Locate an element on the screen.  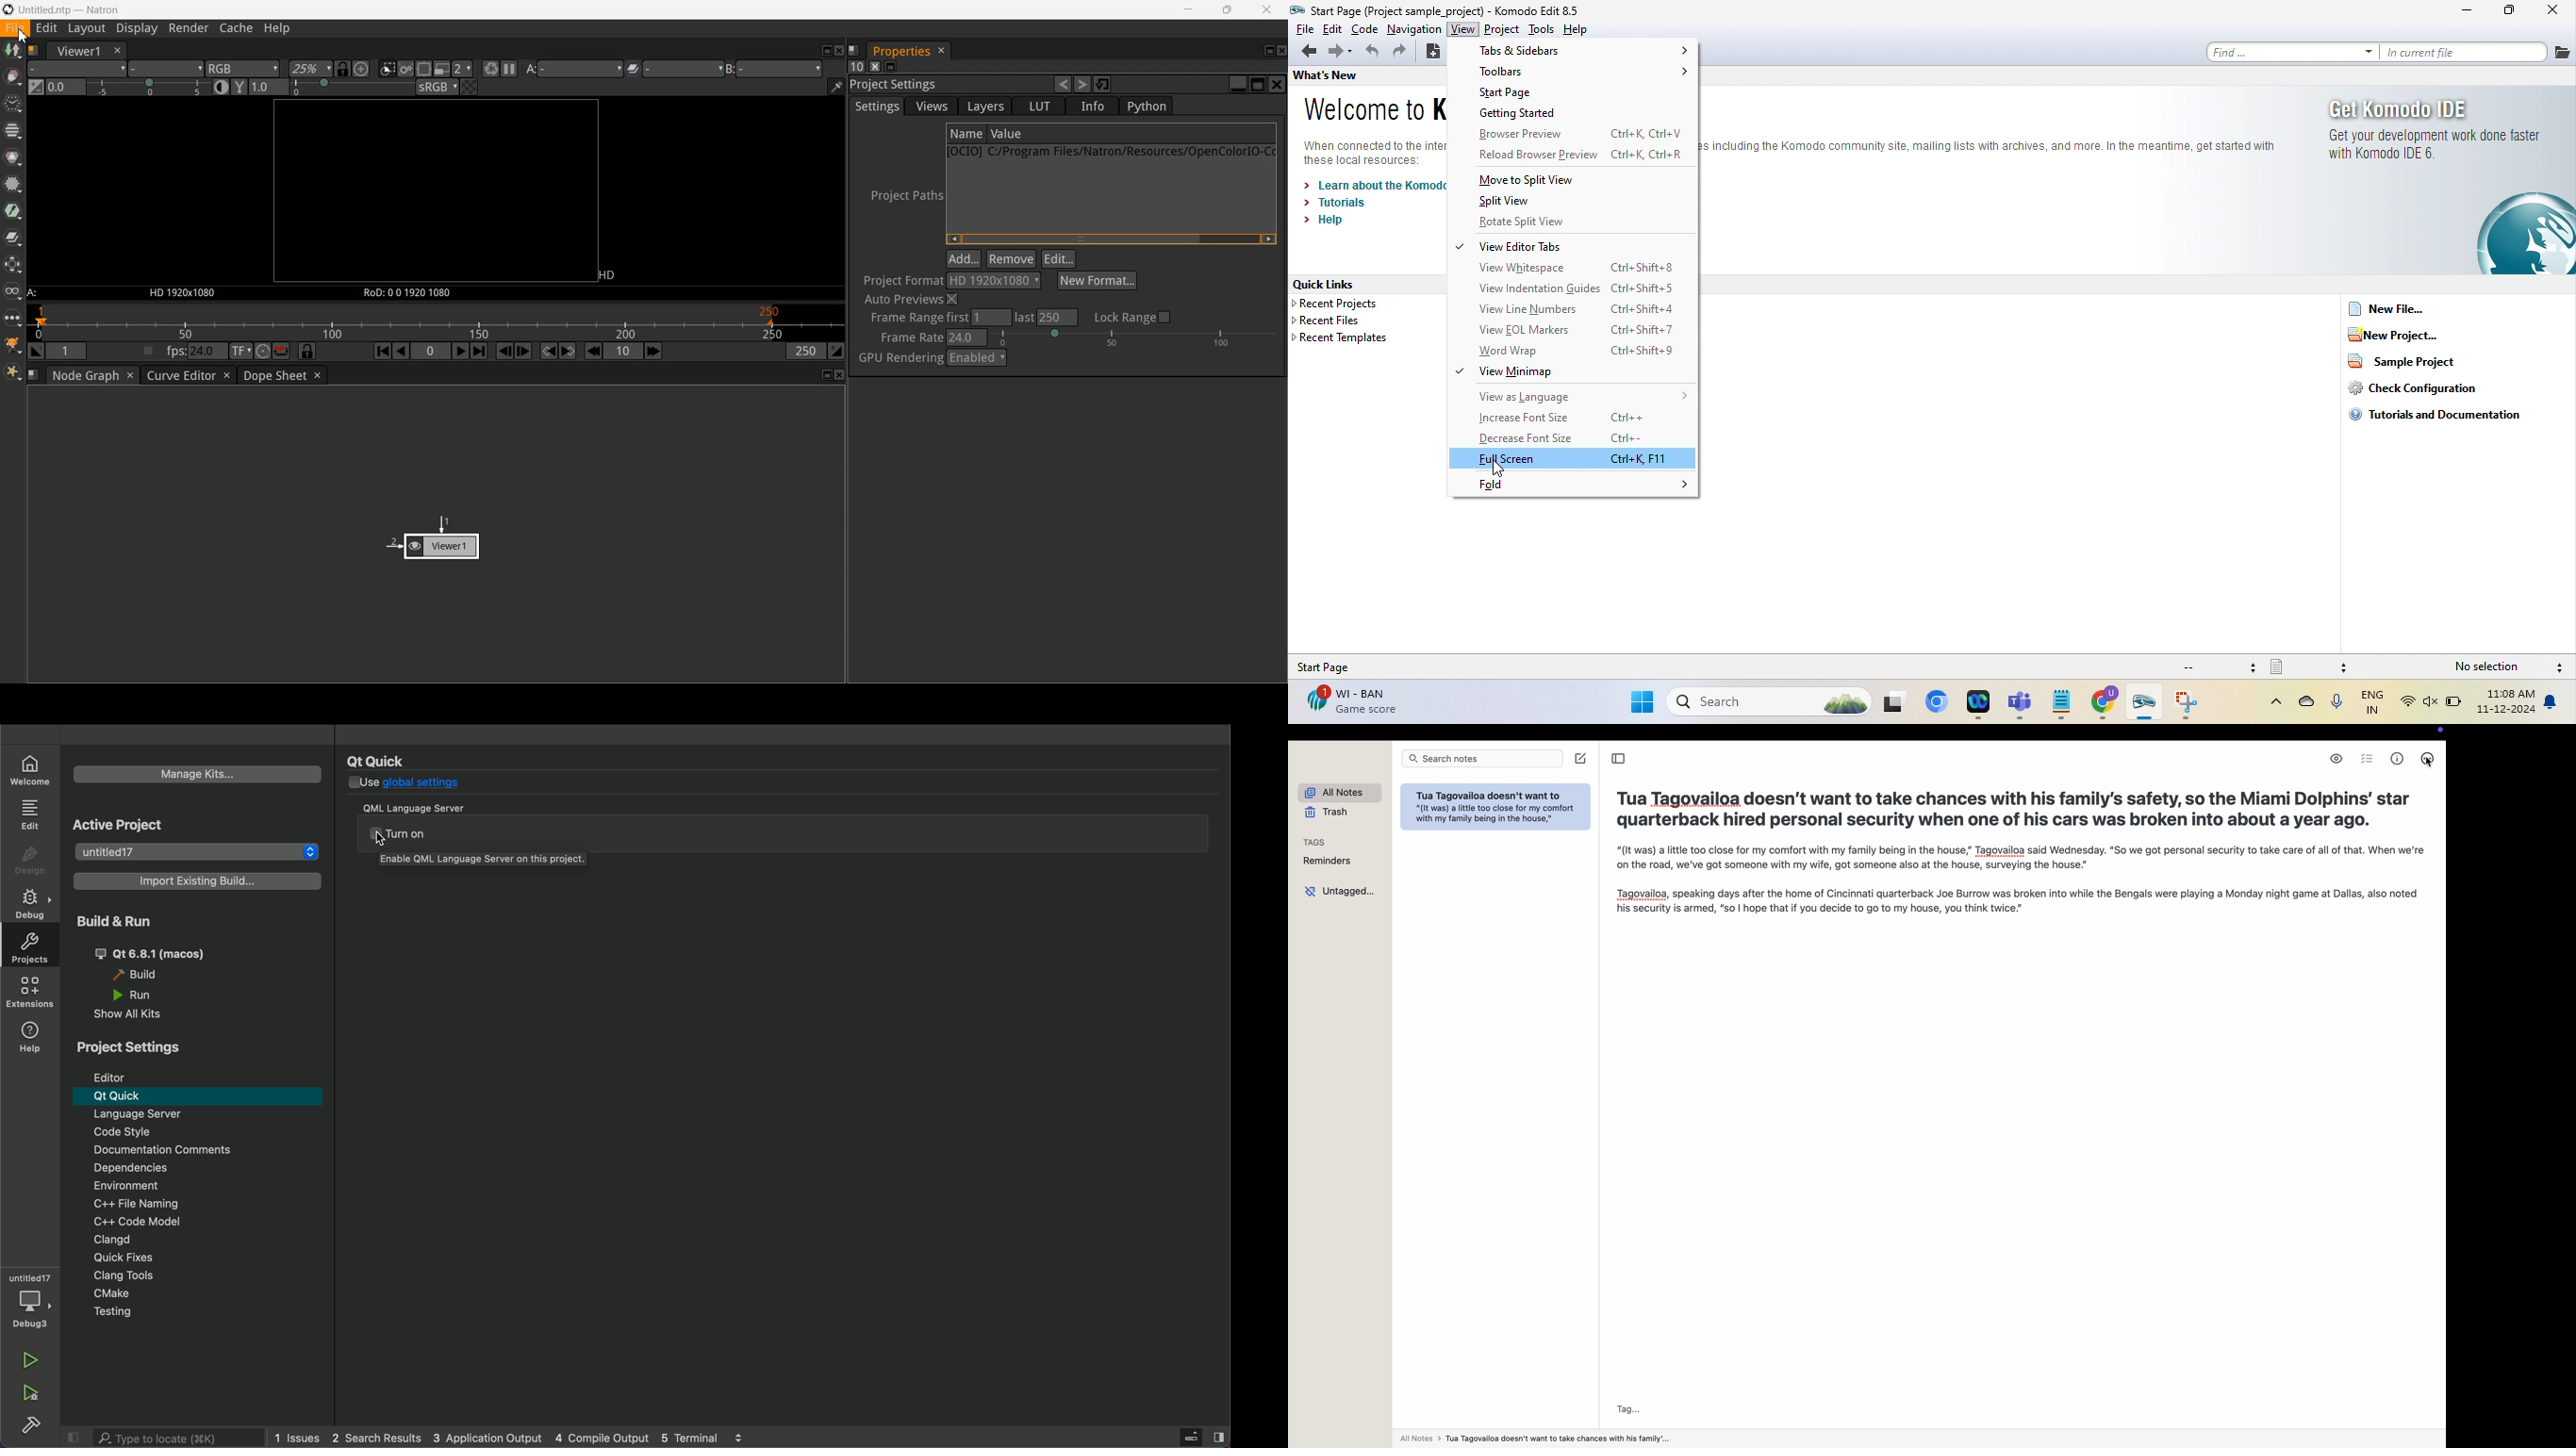
view as language is located at coordinates (1583, 396).